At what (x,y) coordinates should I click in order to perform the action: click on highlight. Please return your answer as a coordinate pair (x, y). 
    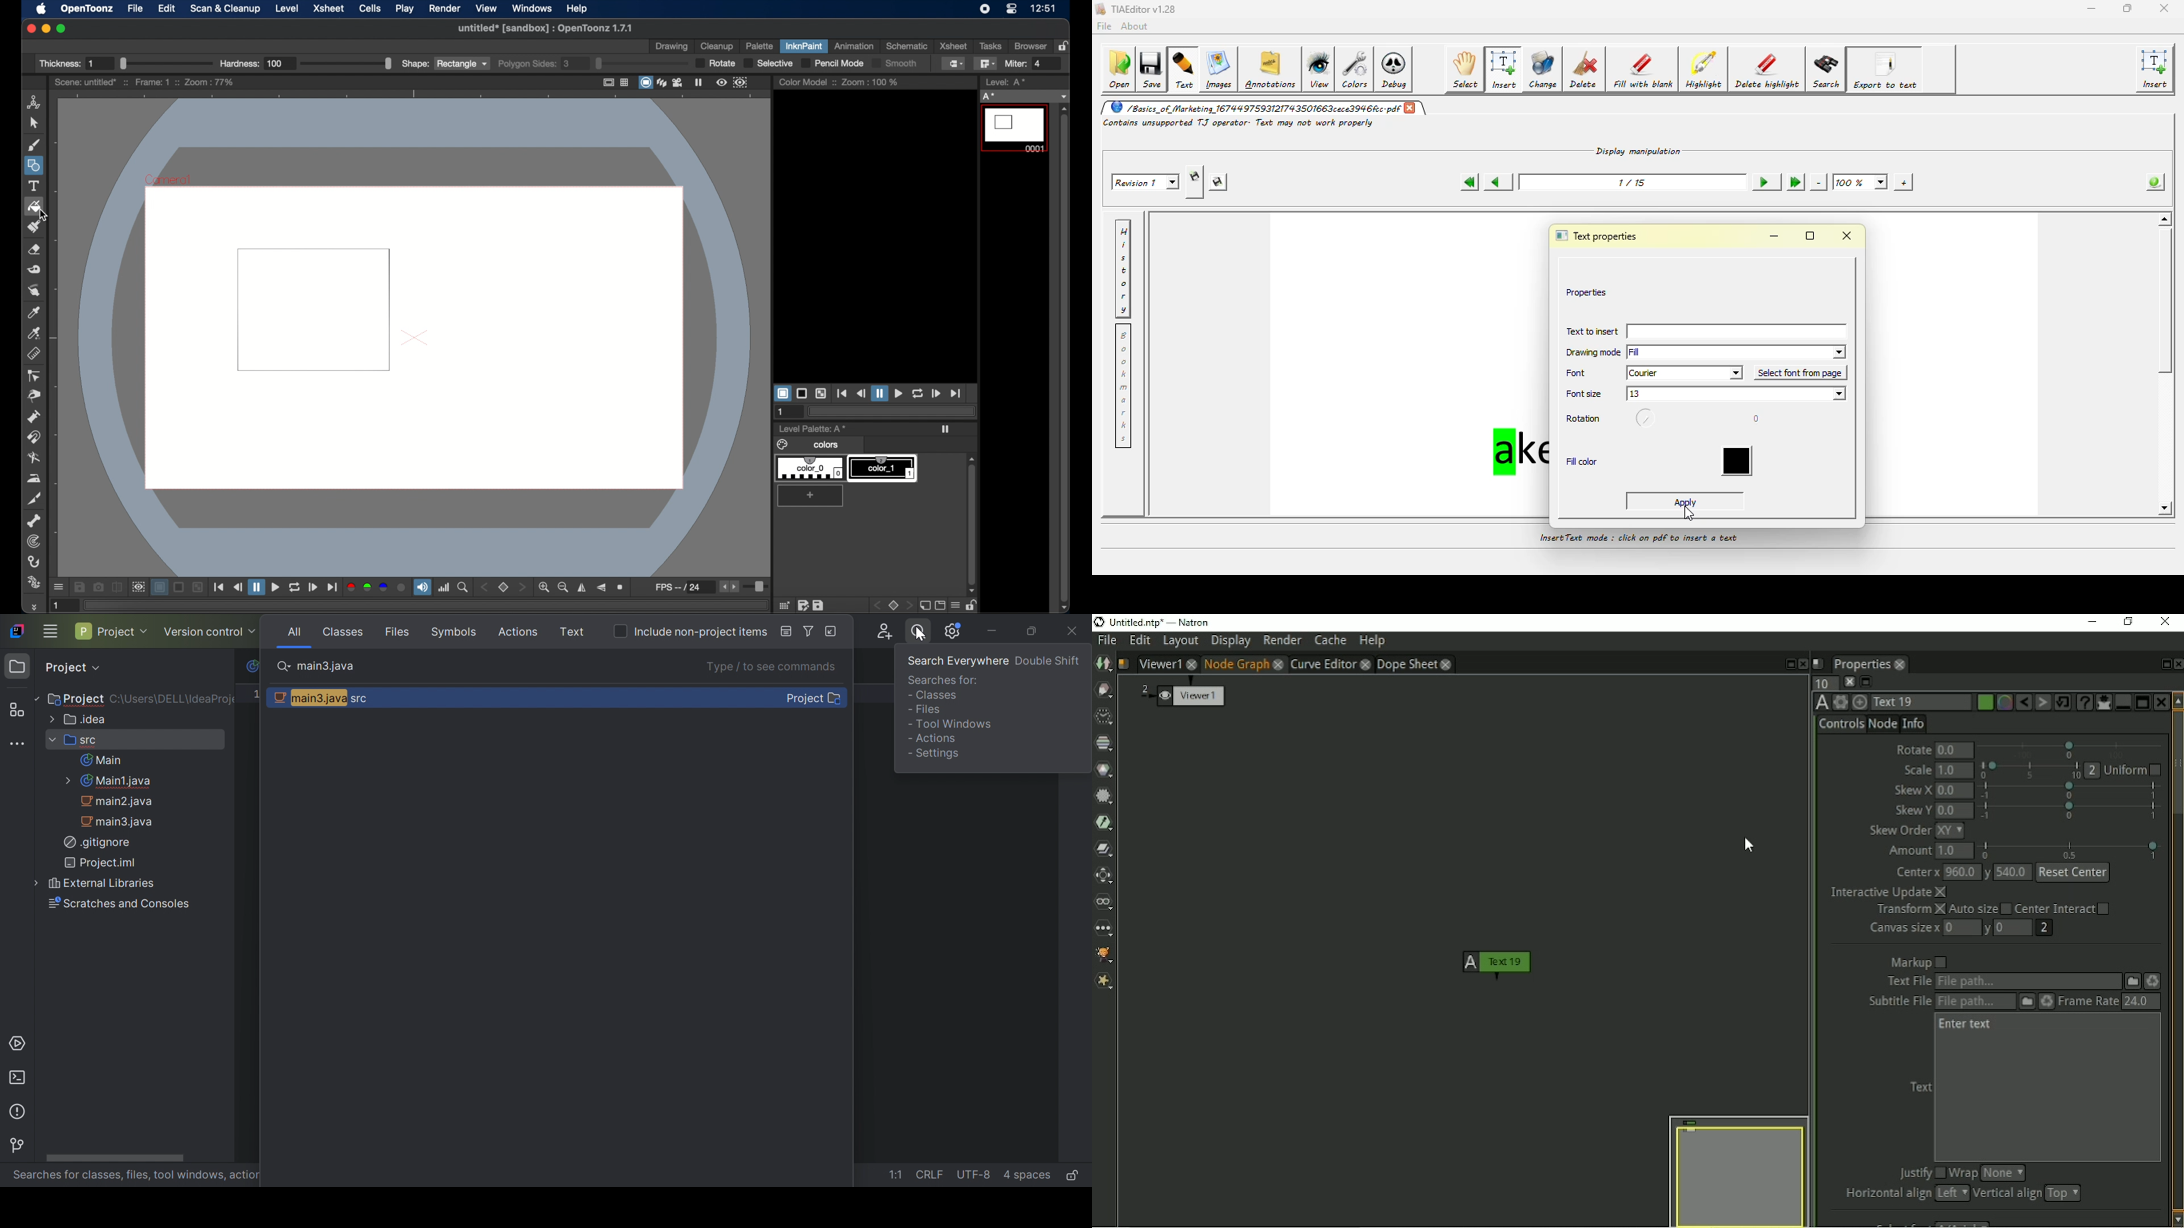
    Looking at the image, I should click on (1705, 70).